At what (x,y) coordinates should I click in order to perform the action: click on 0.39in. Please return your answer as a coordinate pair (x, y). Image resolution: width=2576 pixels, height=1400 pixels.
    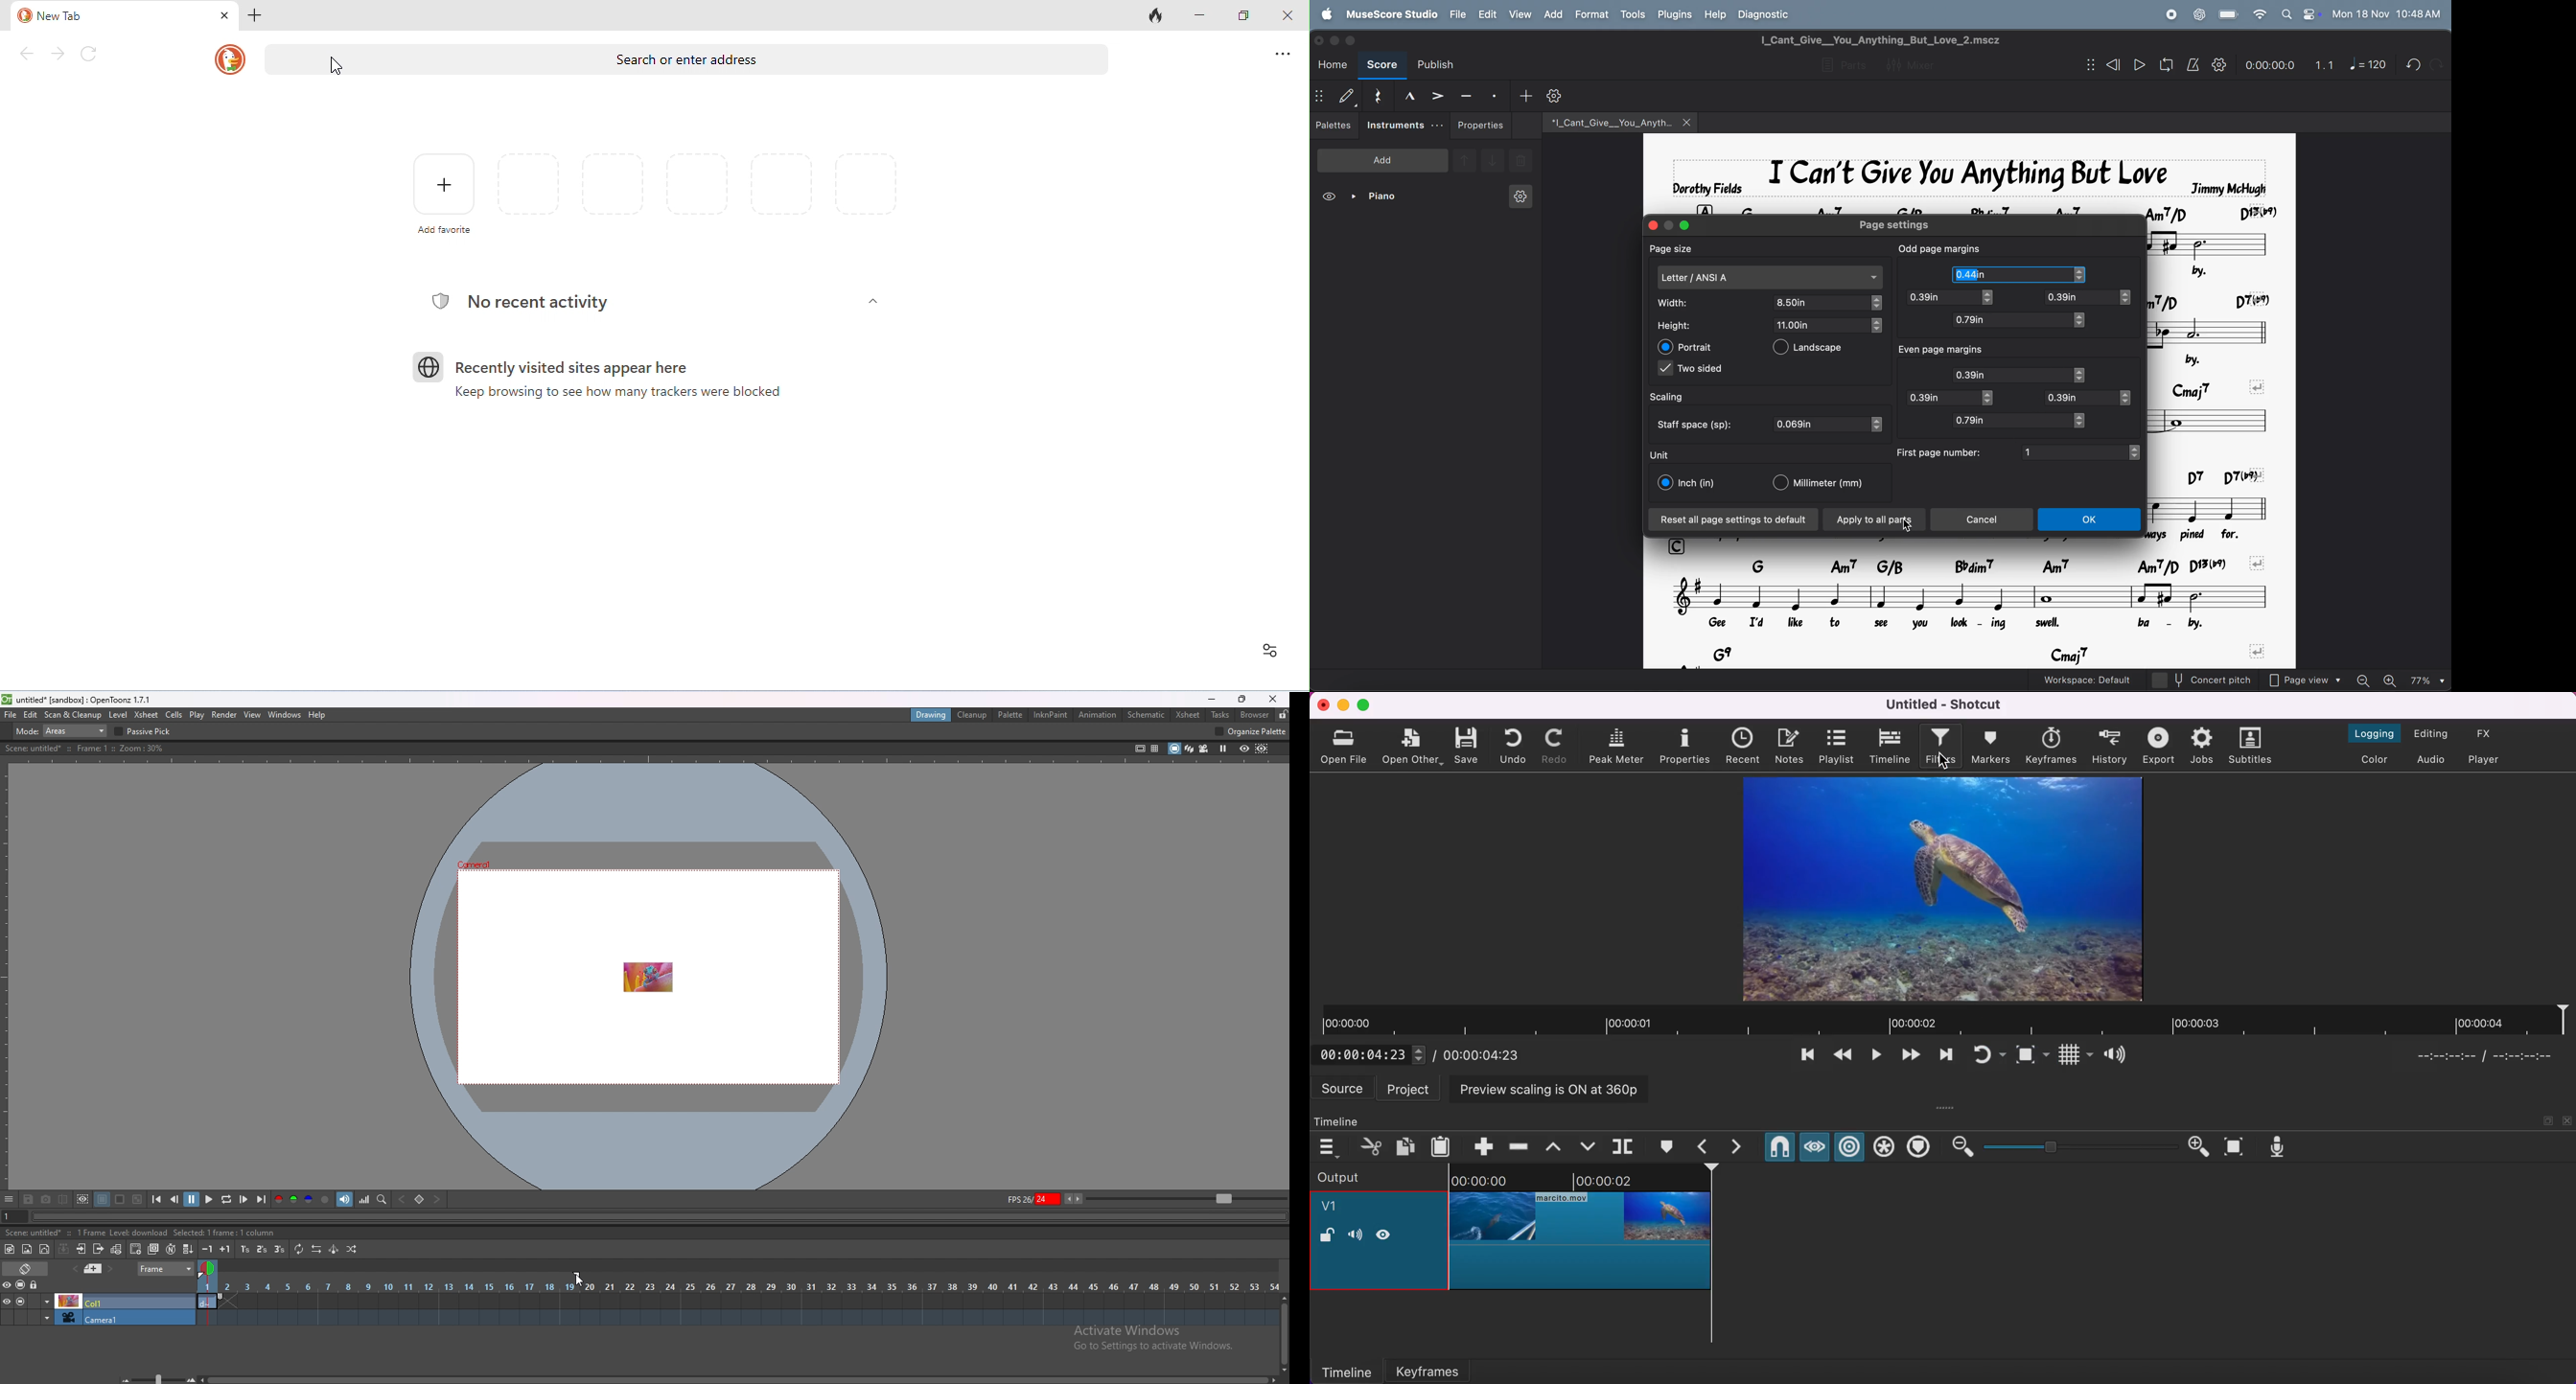
    Looking at the image, I should click on (1941, 398).